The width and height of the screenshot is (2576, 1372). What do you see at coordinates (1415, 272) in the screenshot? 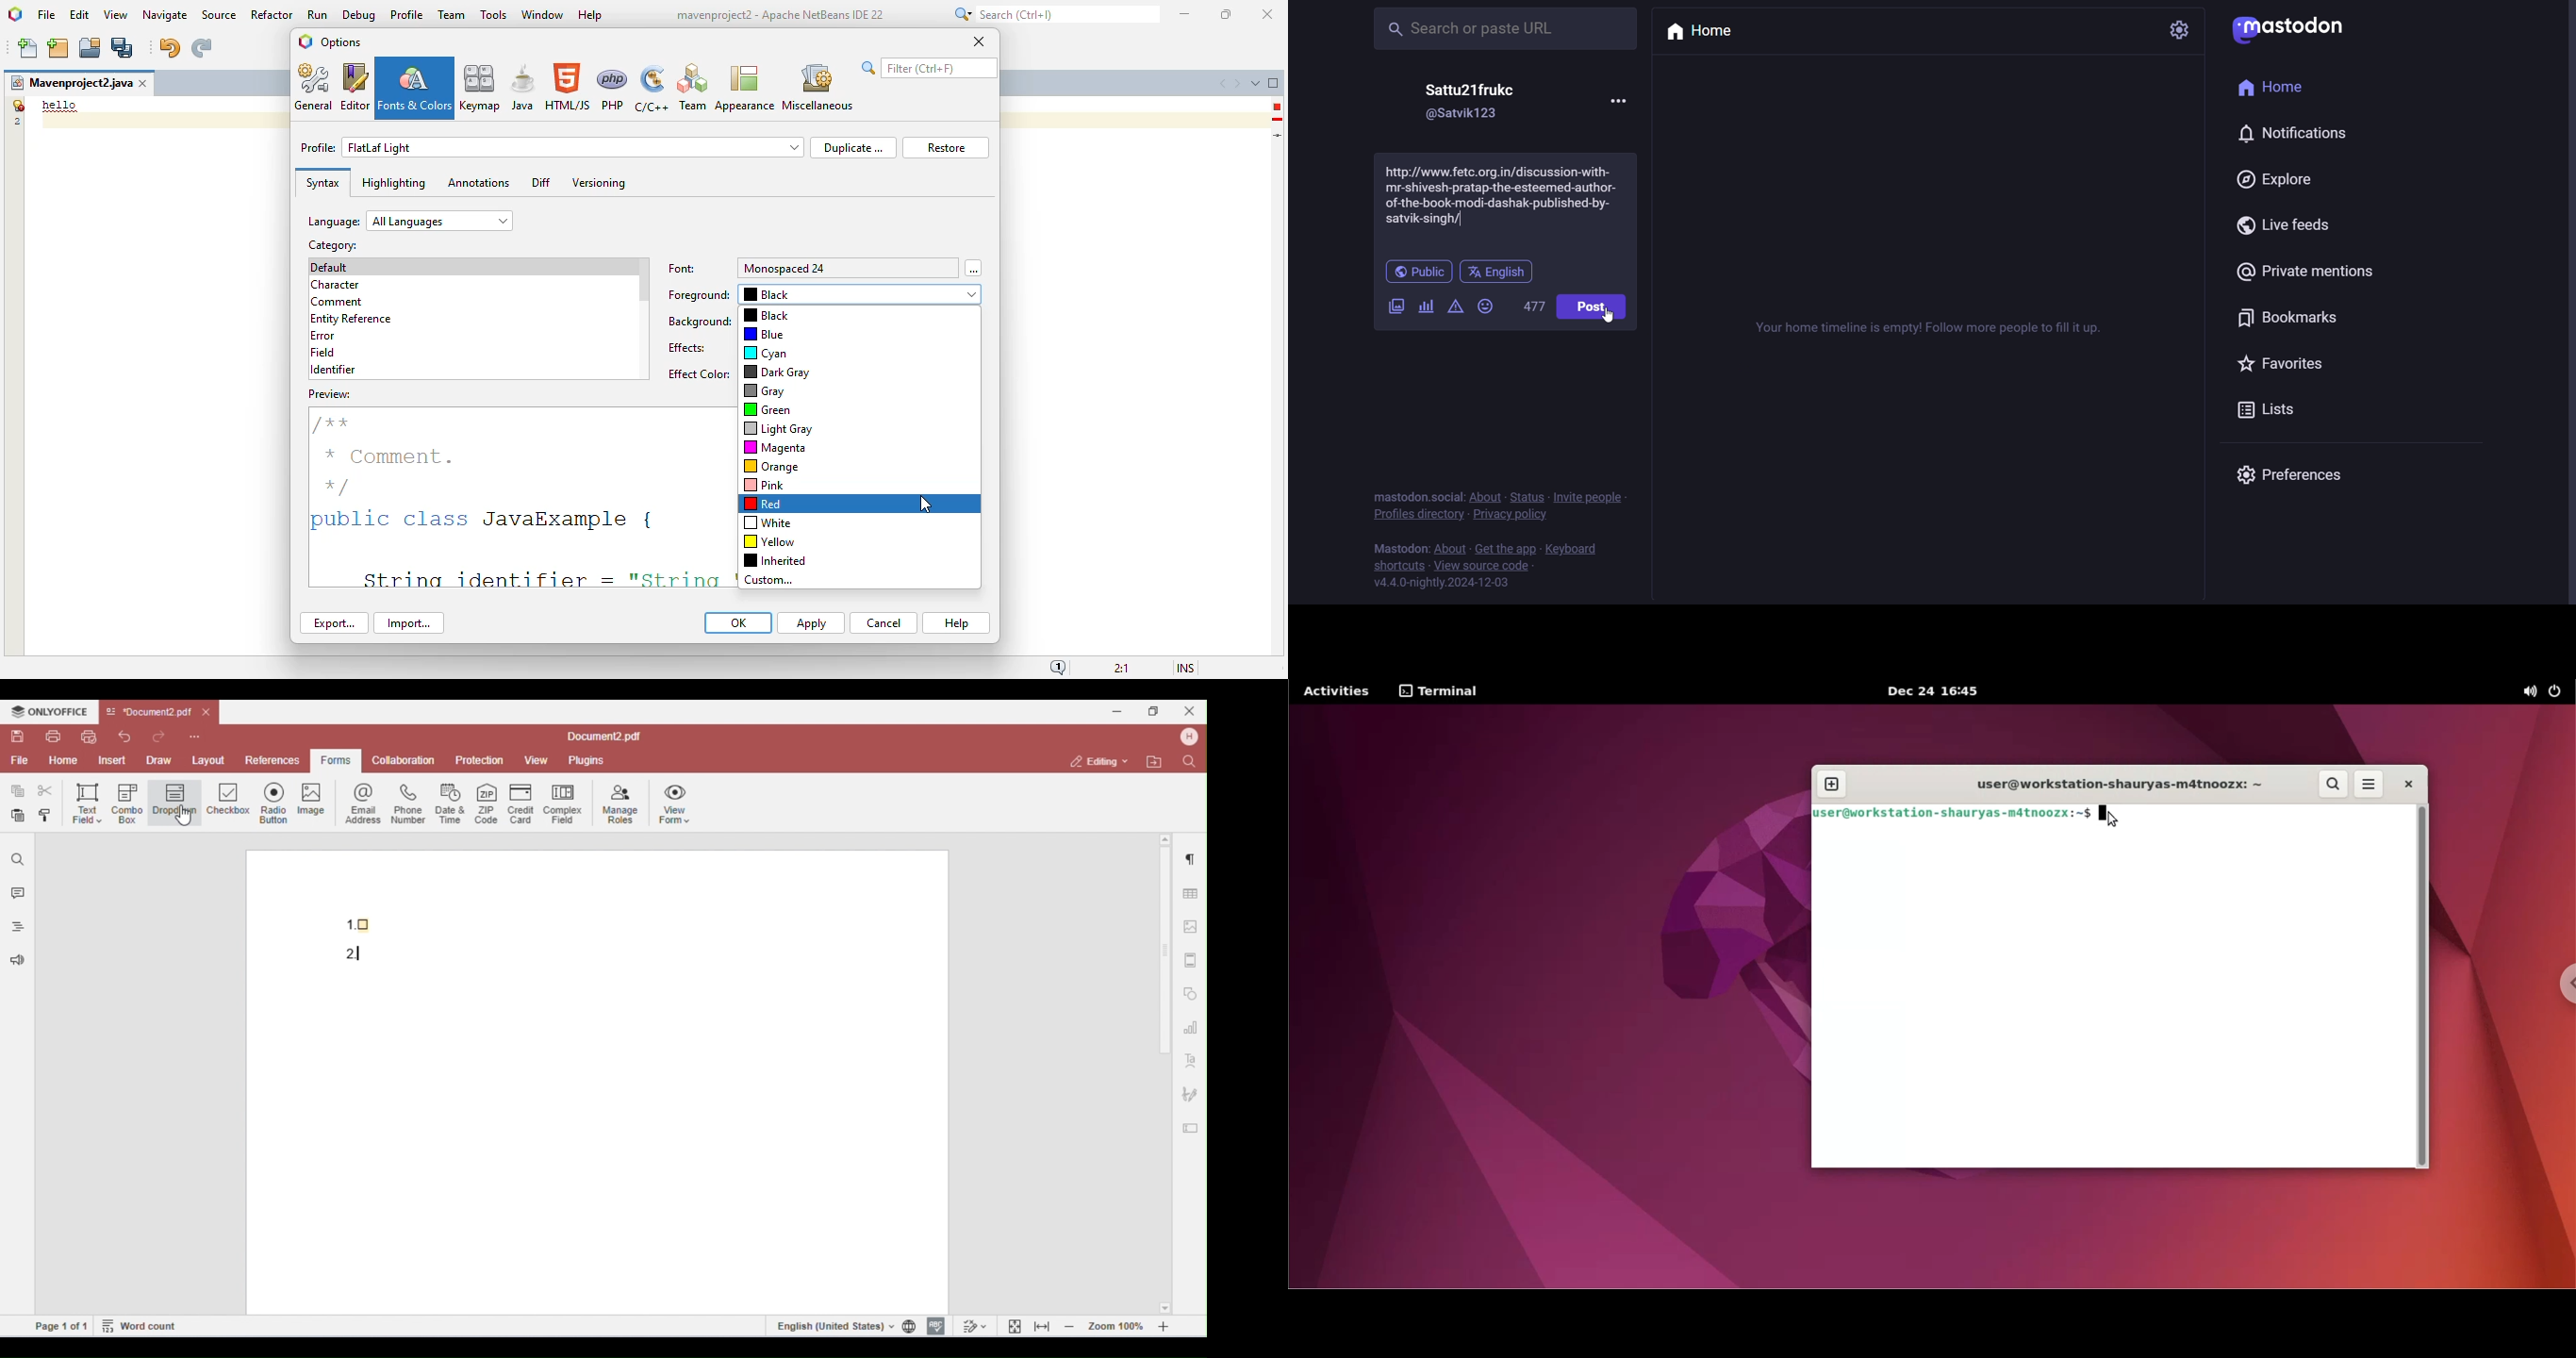
I see `public` at bounding box center [1415, 272].